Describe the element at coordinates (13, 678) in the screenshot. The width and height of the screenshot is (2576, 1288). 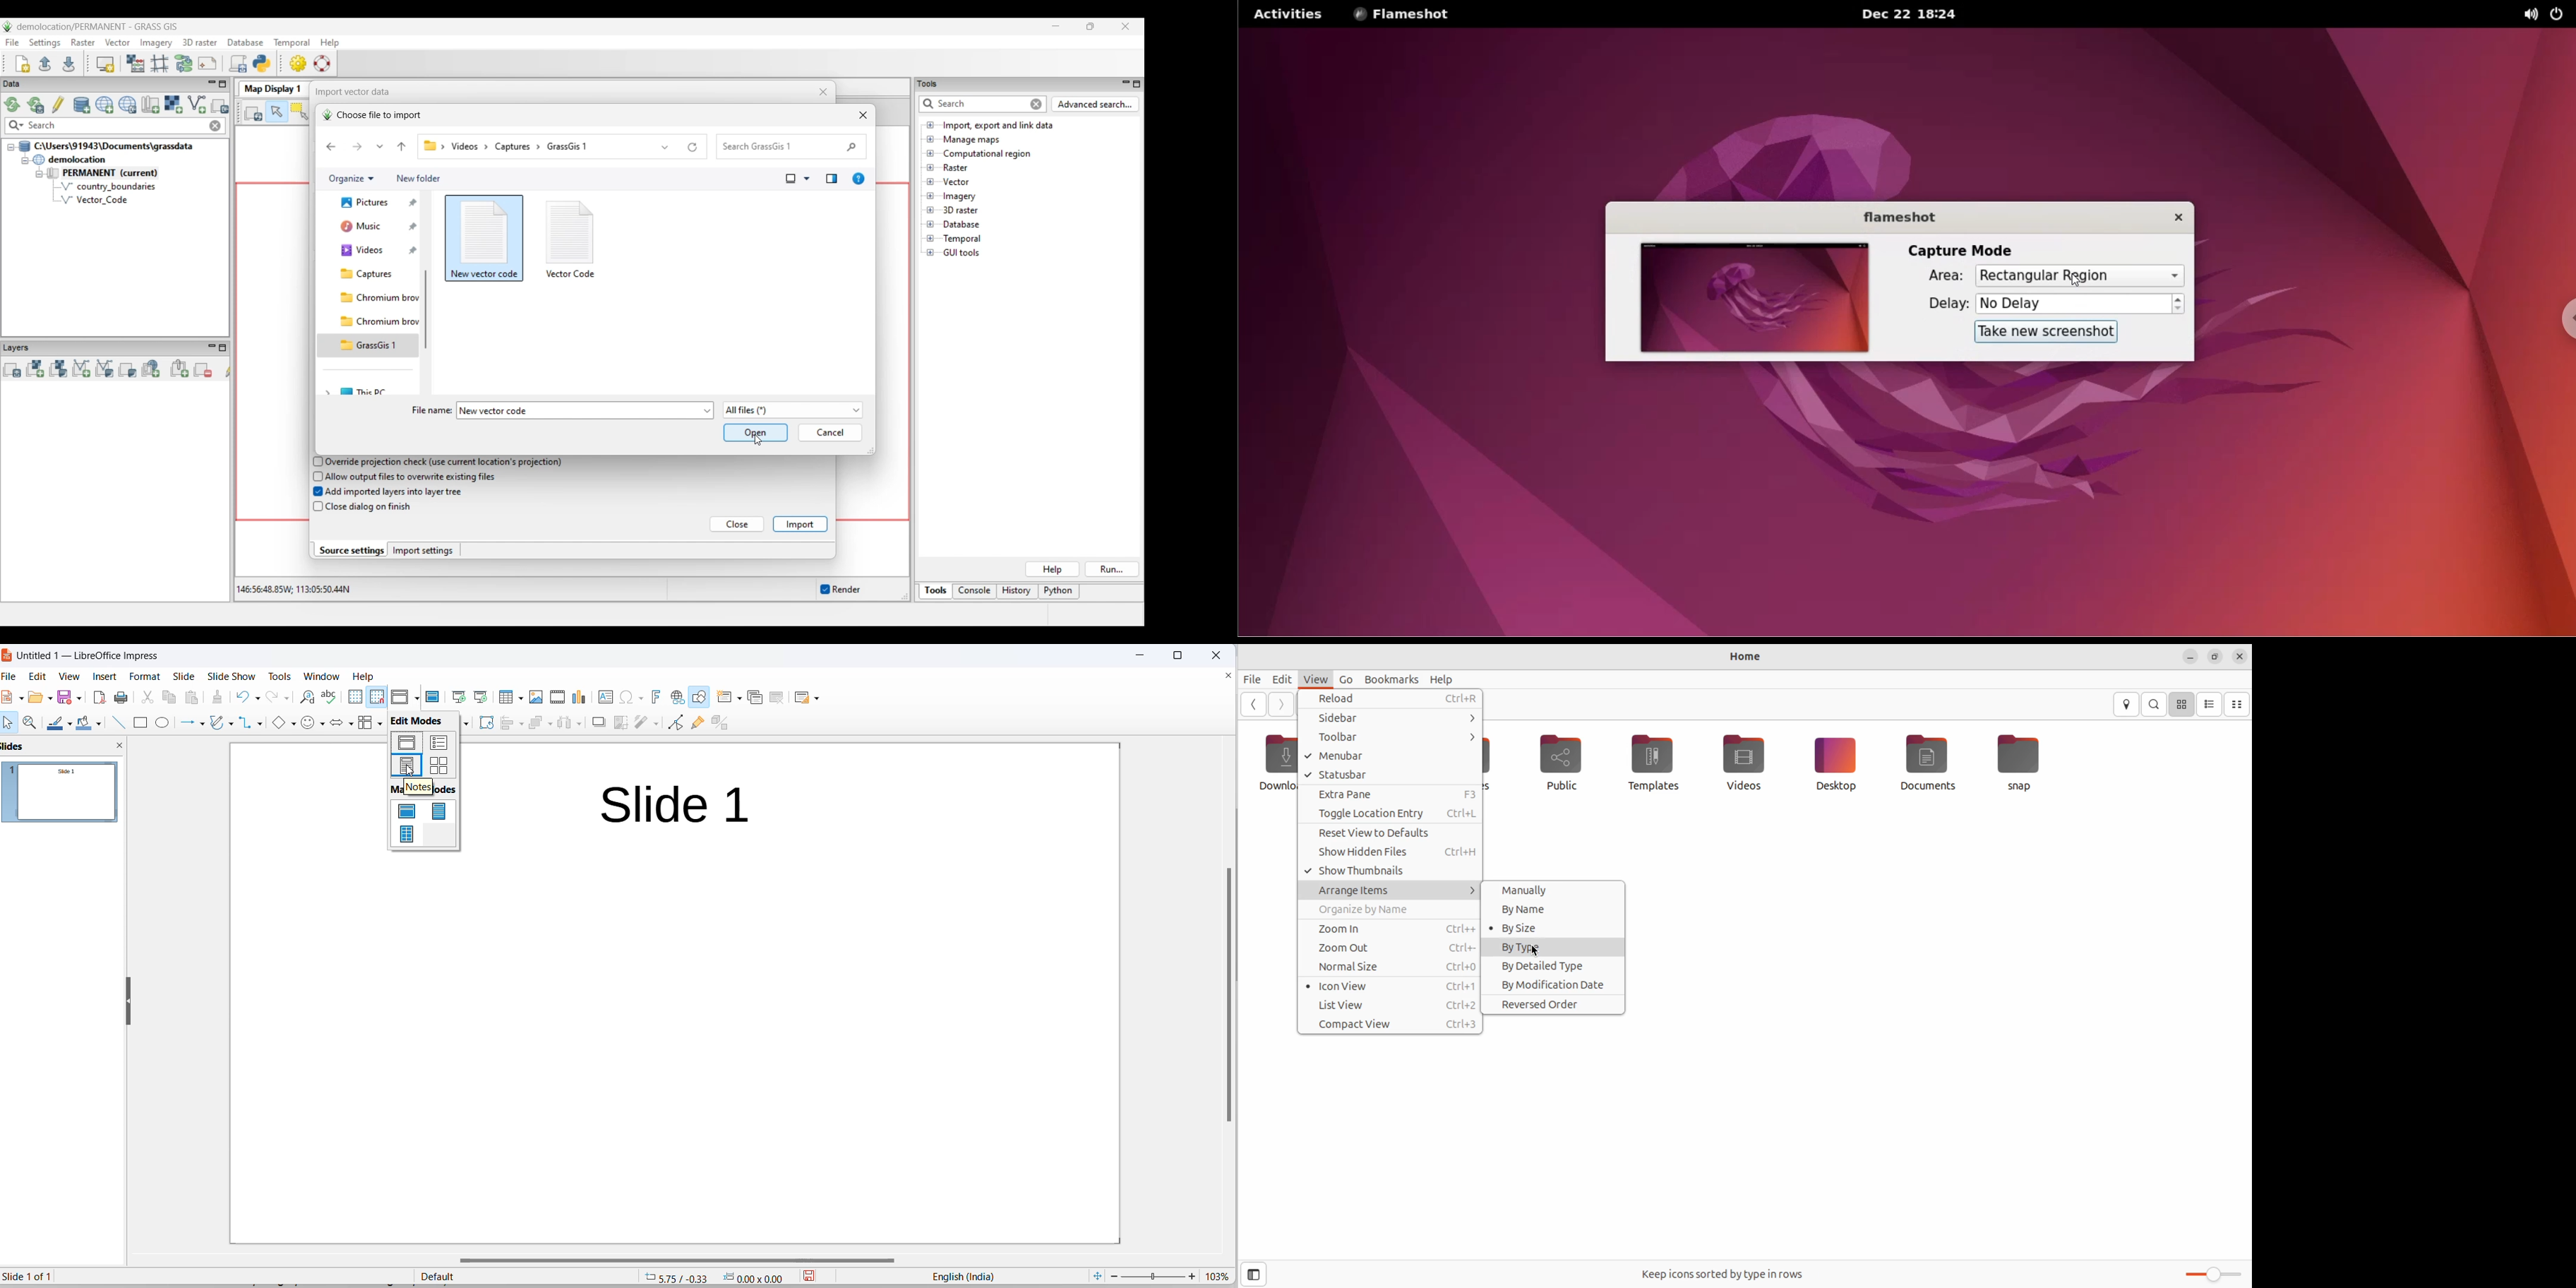
I see `file` at that location.